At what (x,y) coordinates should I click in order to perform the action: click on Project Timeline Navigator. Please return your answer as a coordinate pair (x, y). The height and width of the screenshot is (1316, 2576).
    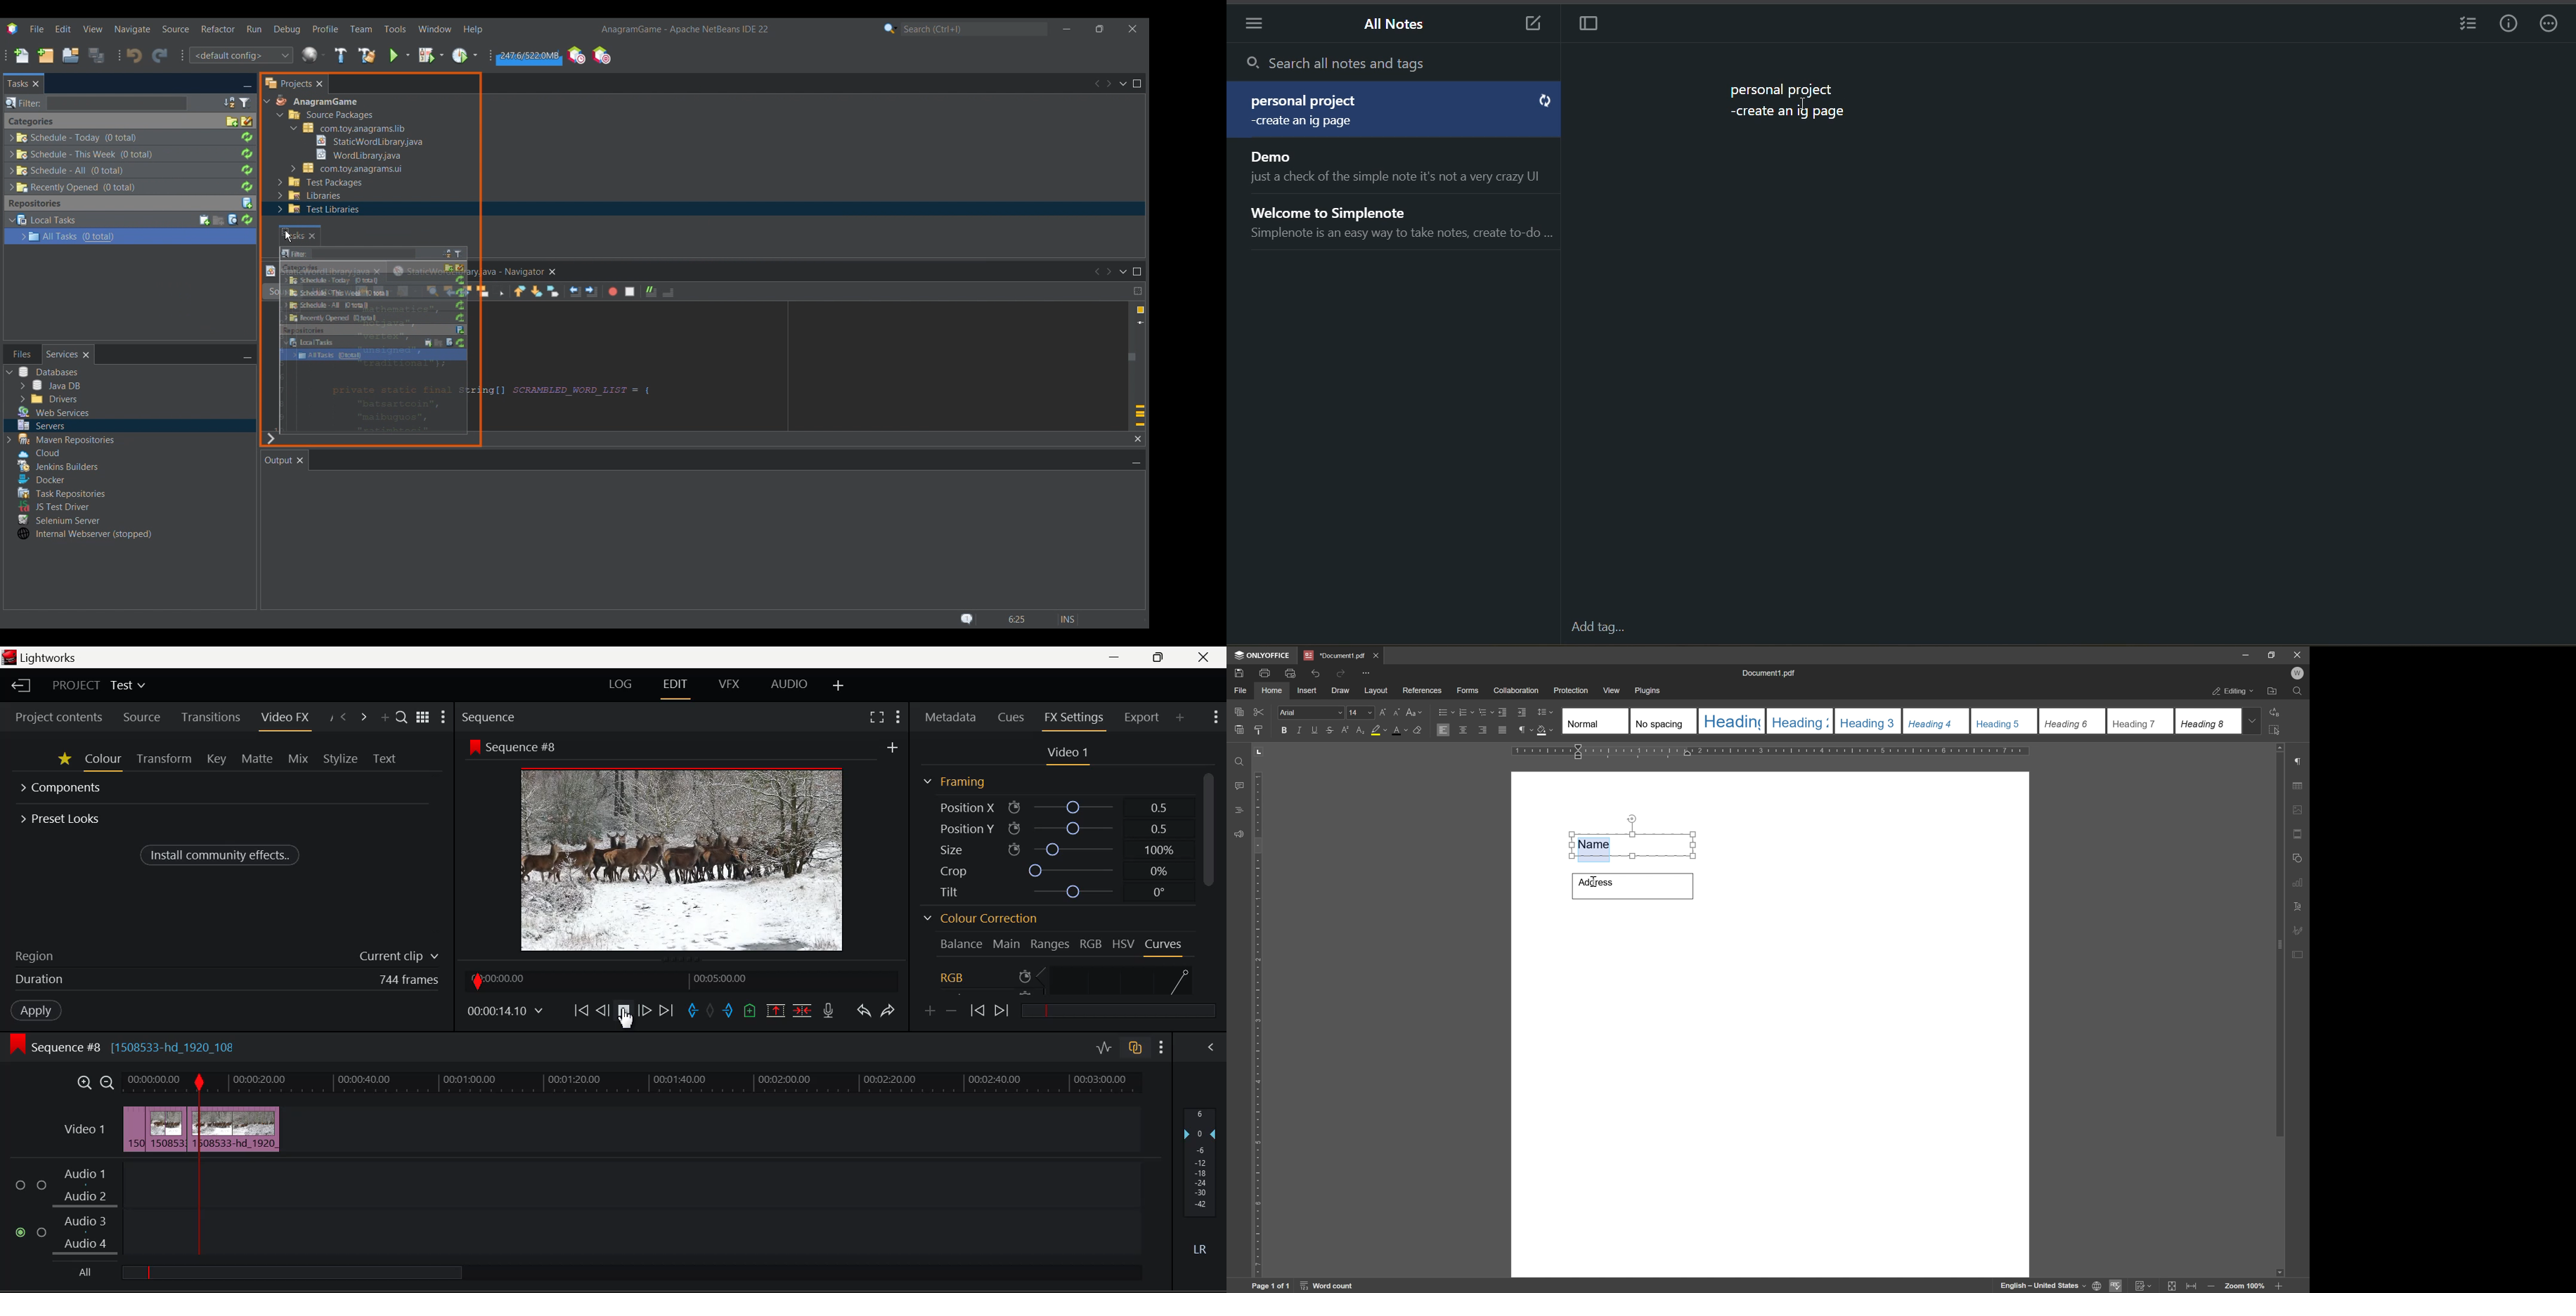
    Looking at the image, I should click on (682, 980).